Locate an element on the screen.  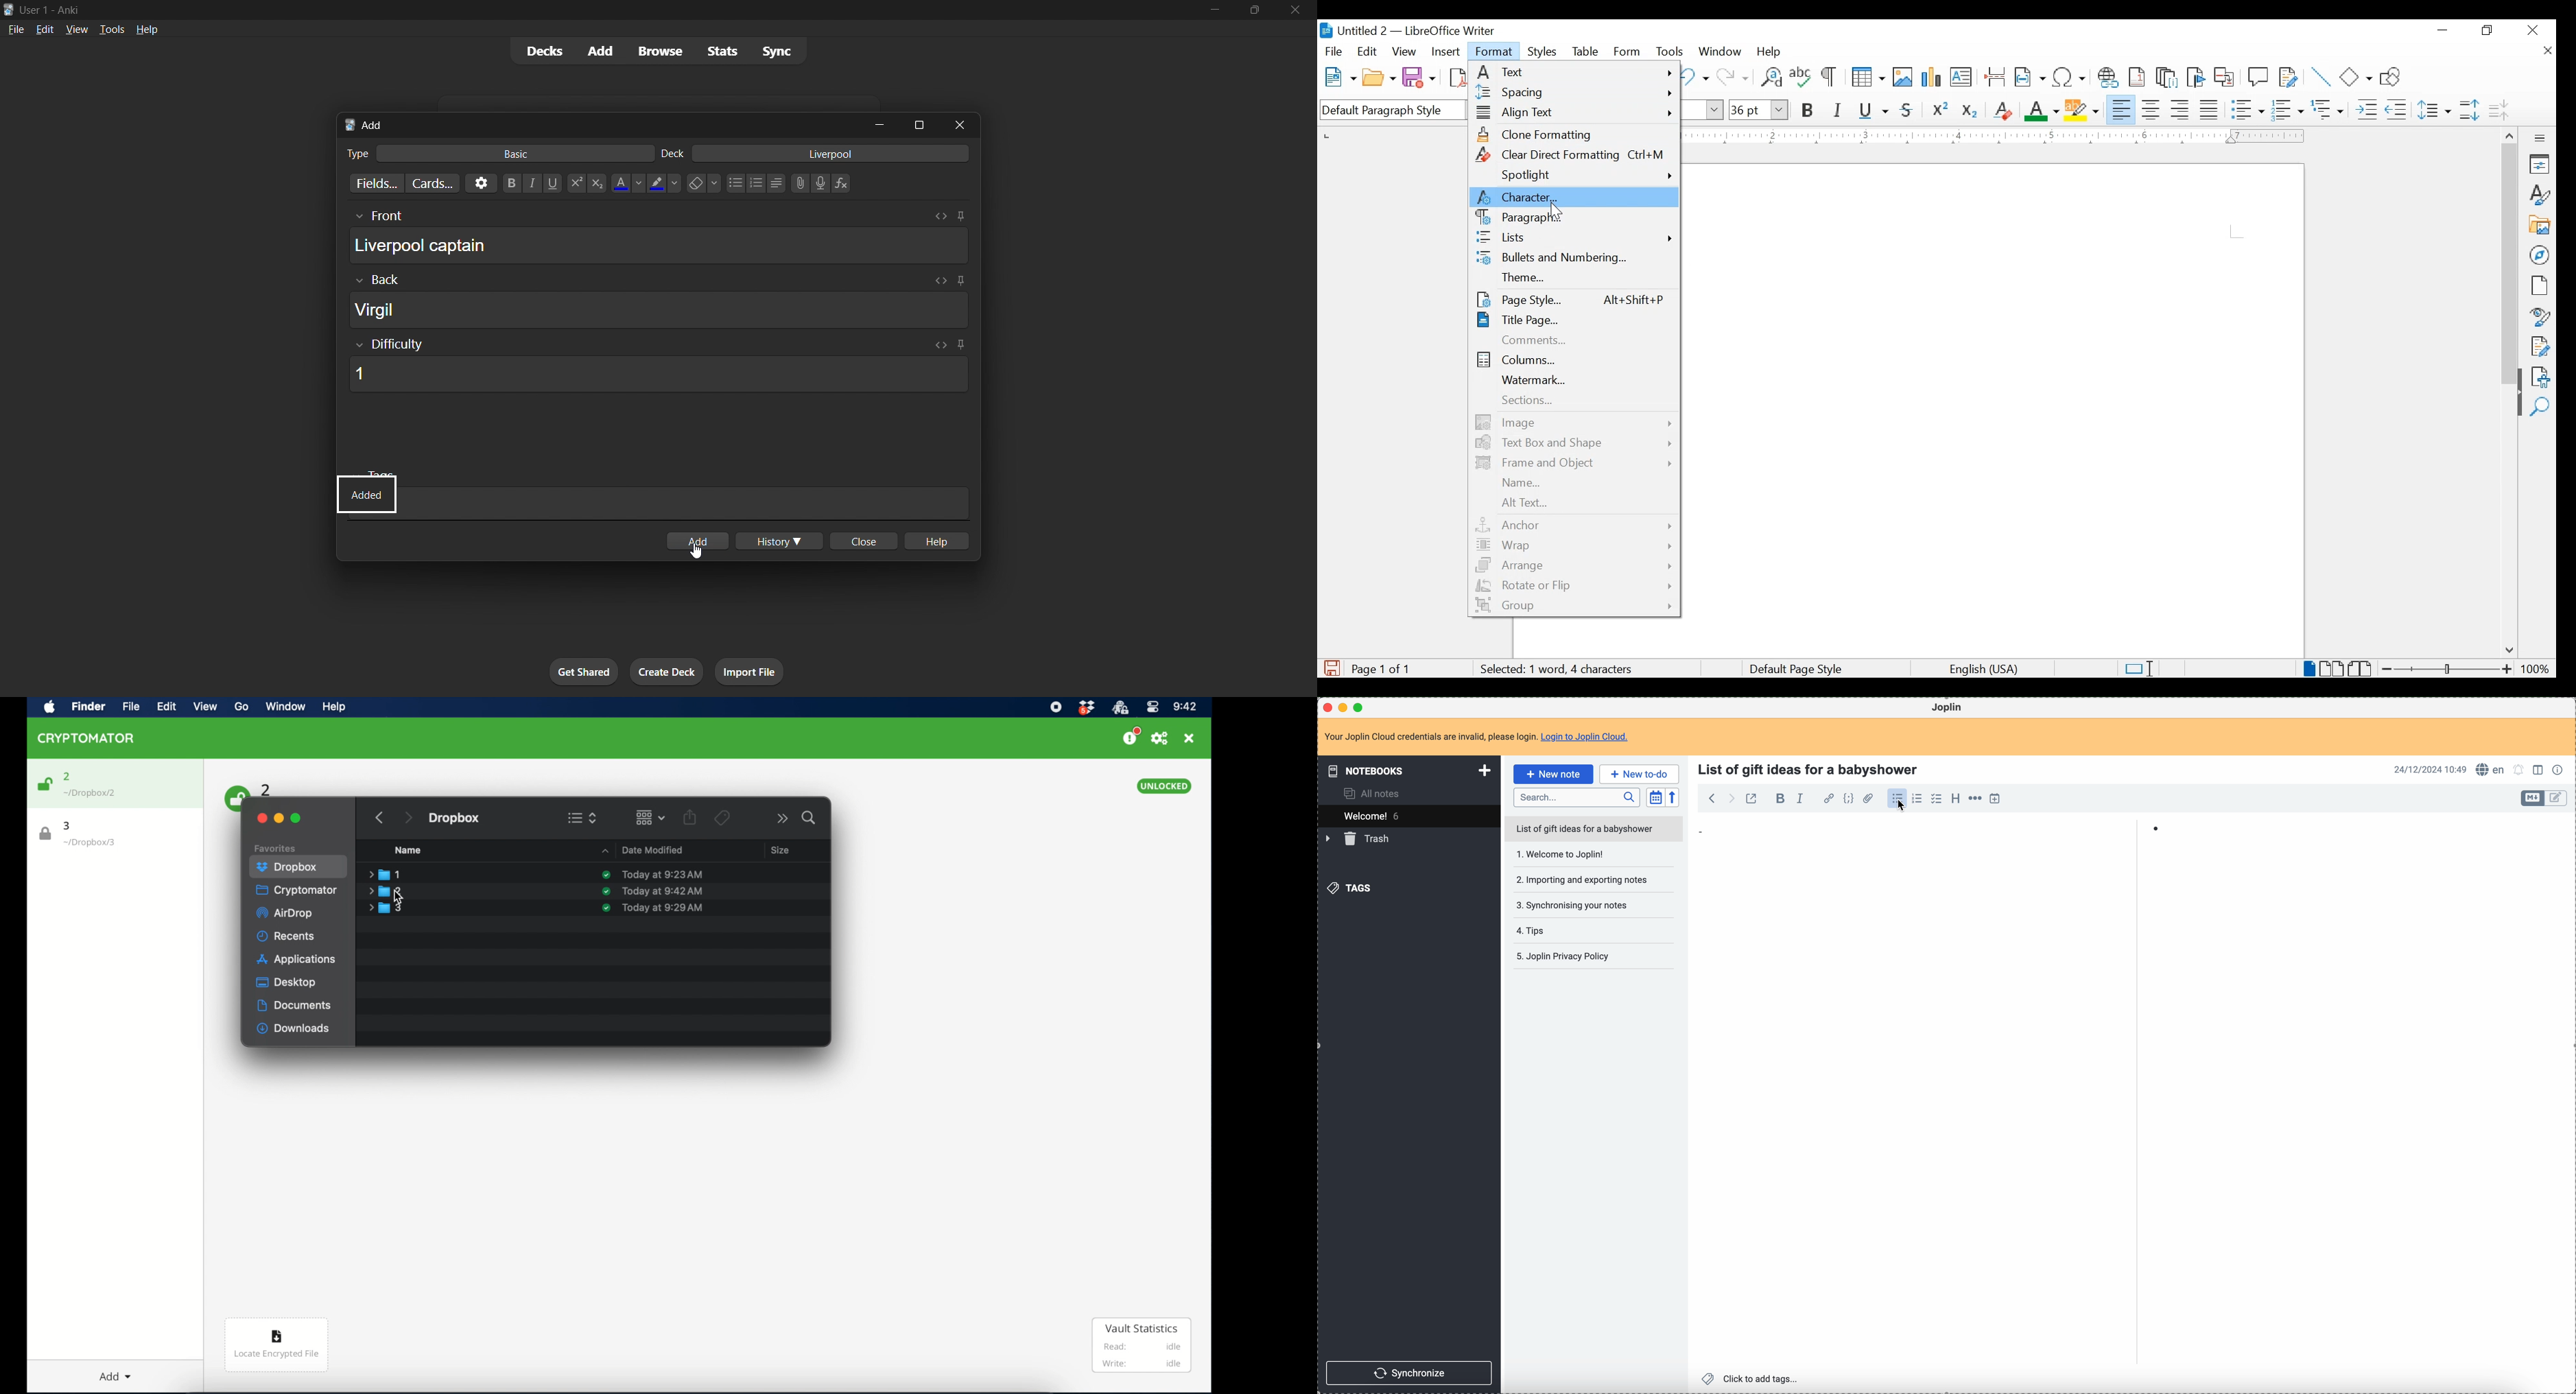
note is located at coordinates (1476, 736).